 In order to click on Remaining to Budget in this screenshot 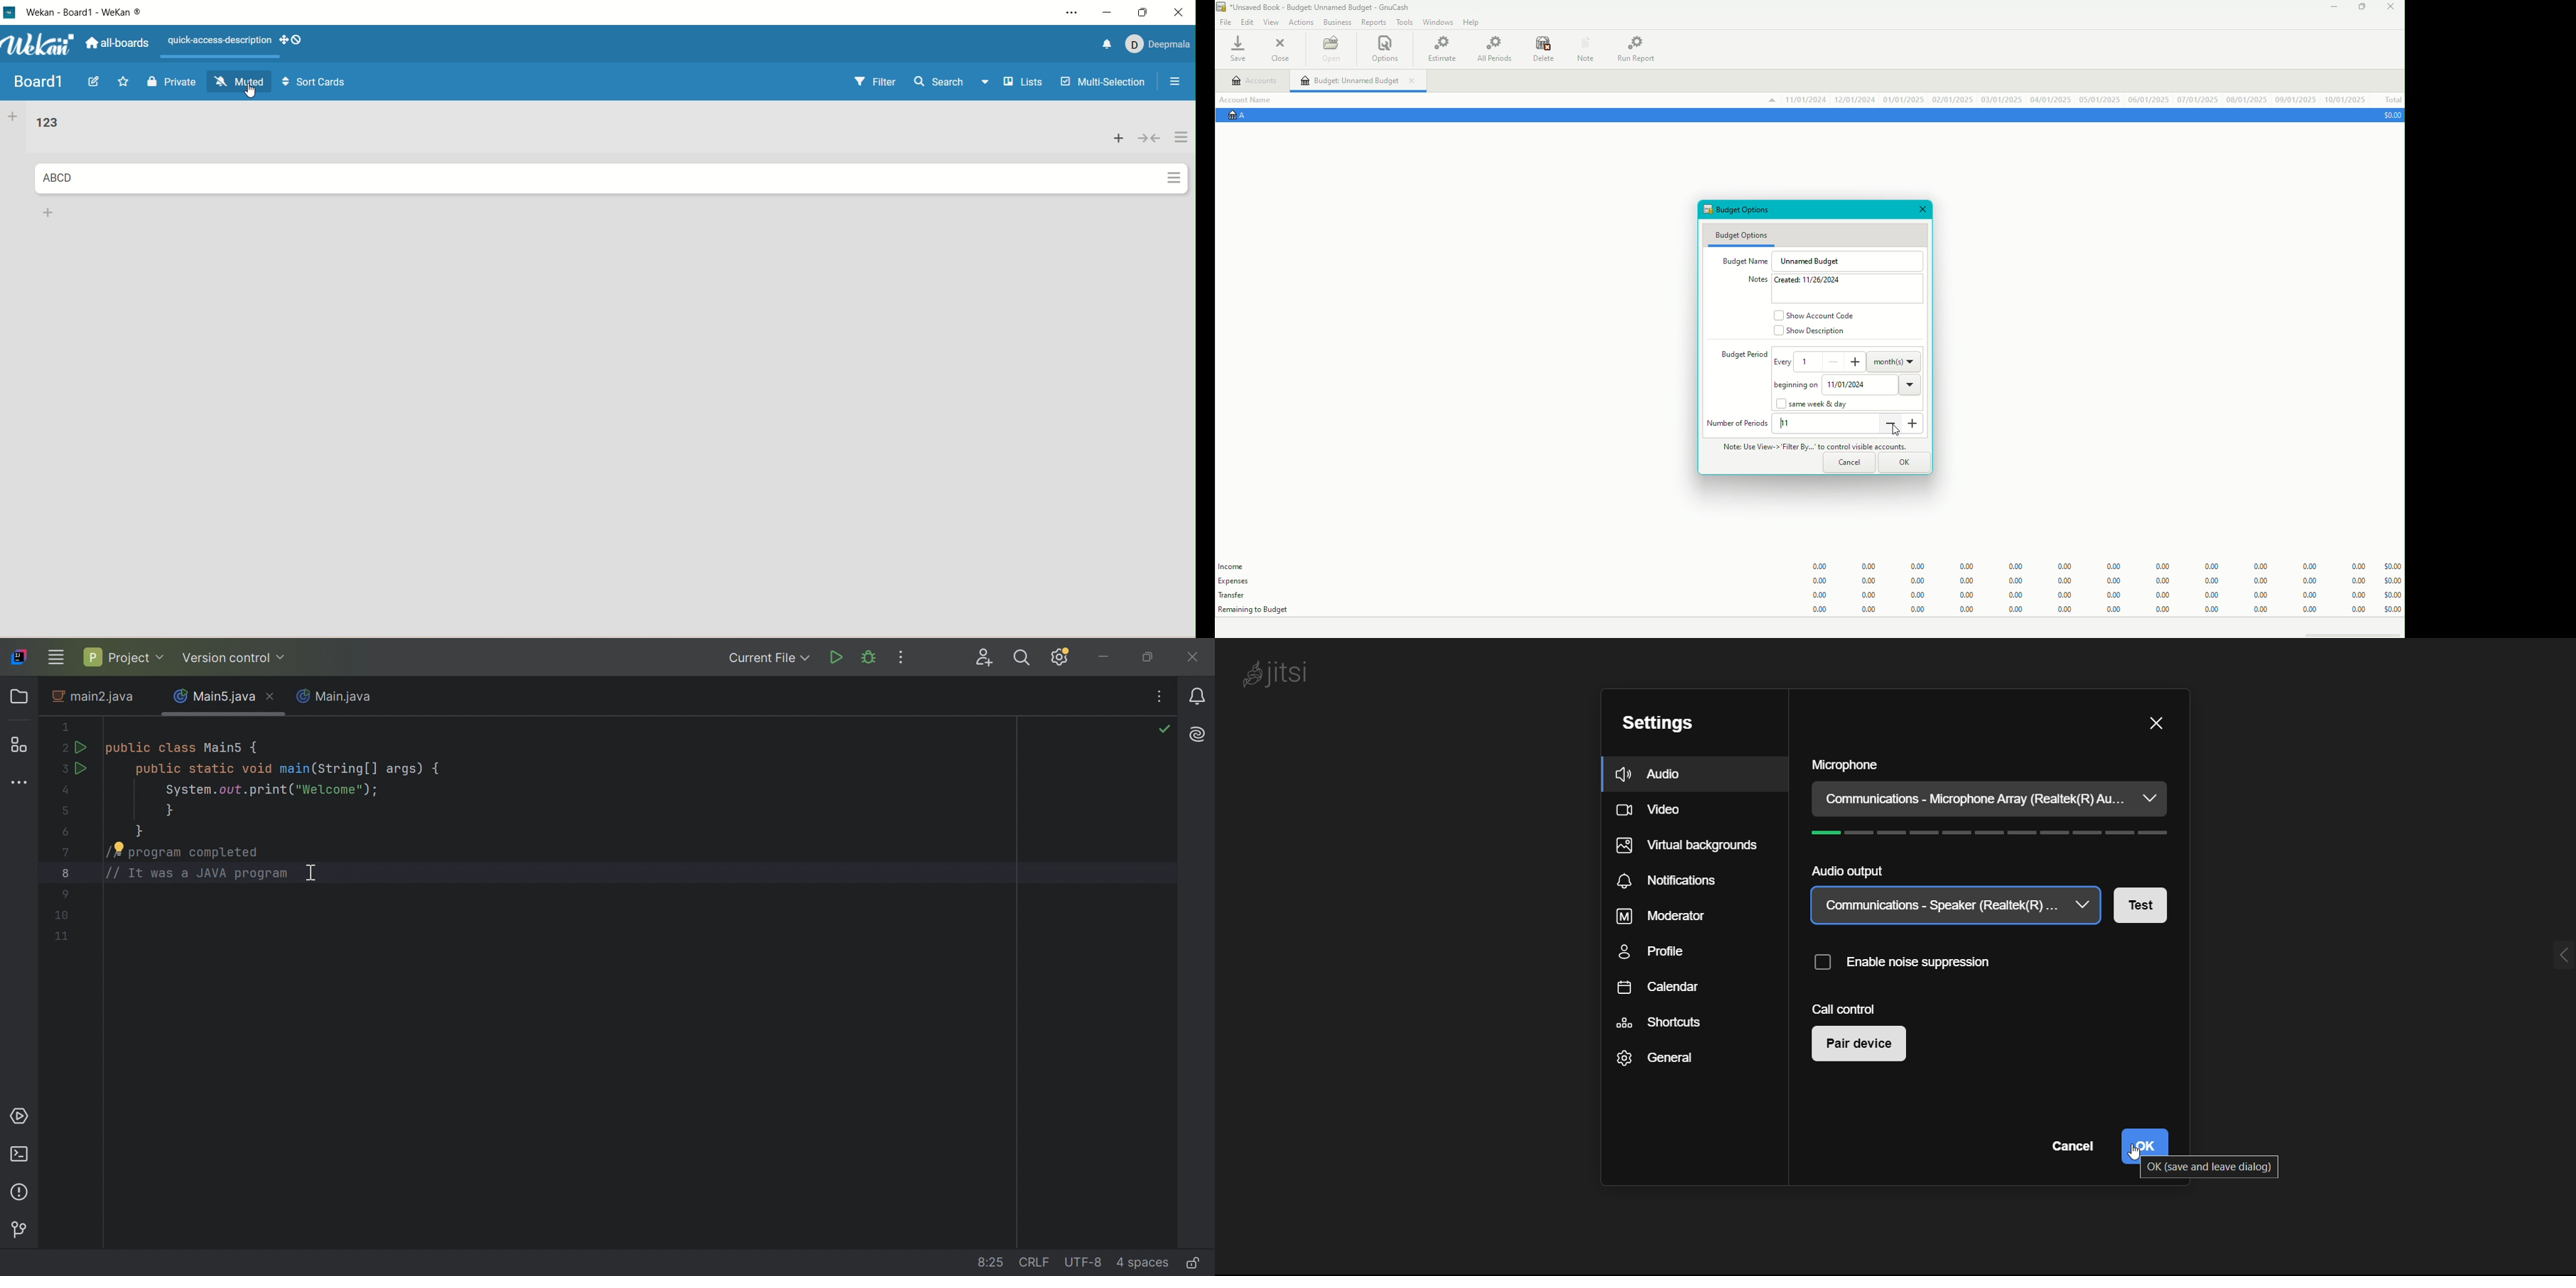, I will do `click(1256, 609)`.